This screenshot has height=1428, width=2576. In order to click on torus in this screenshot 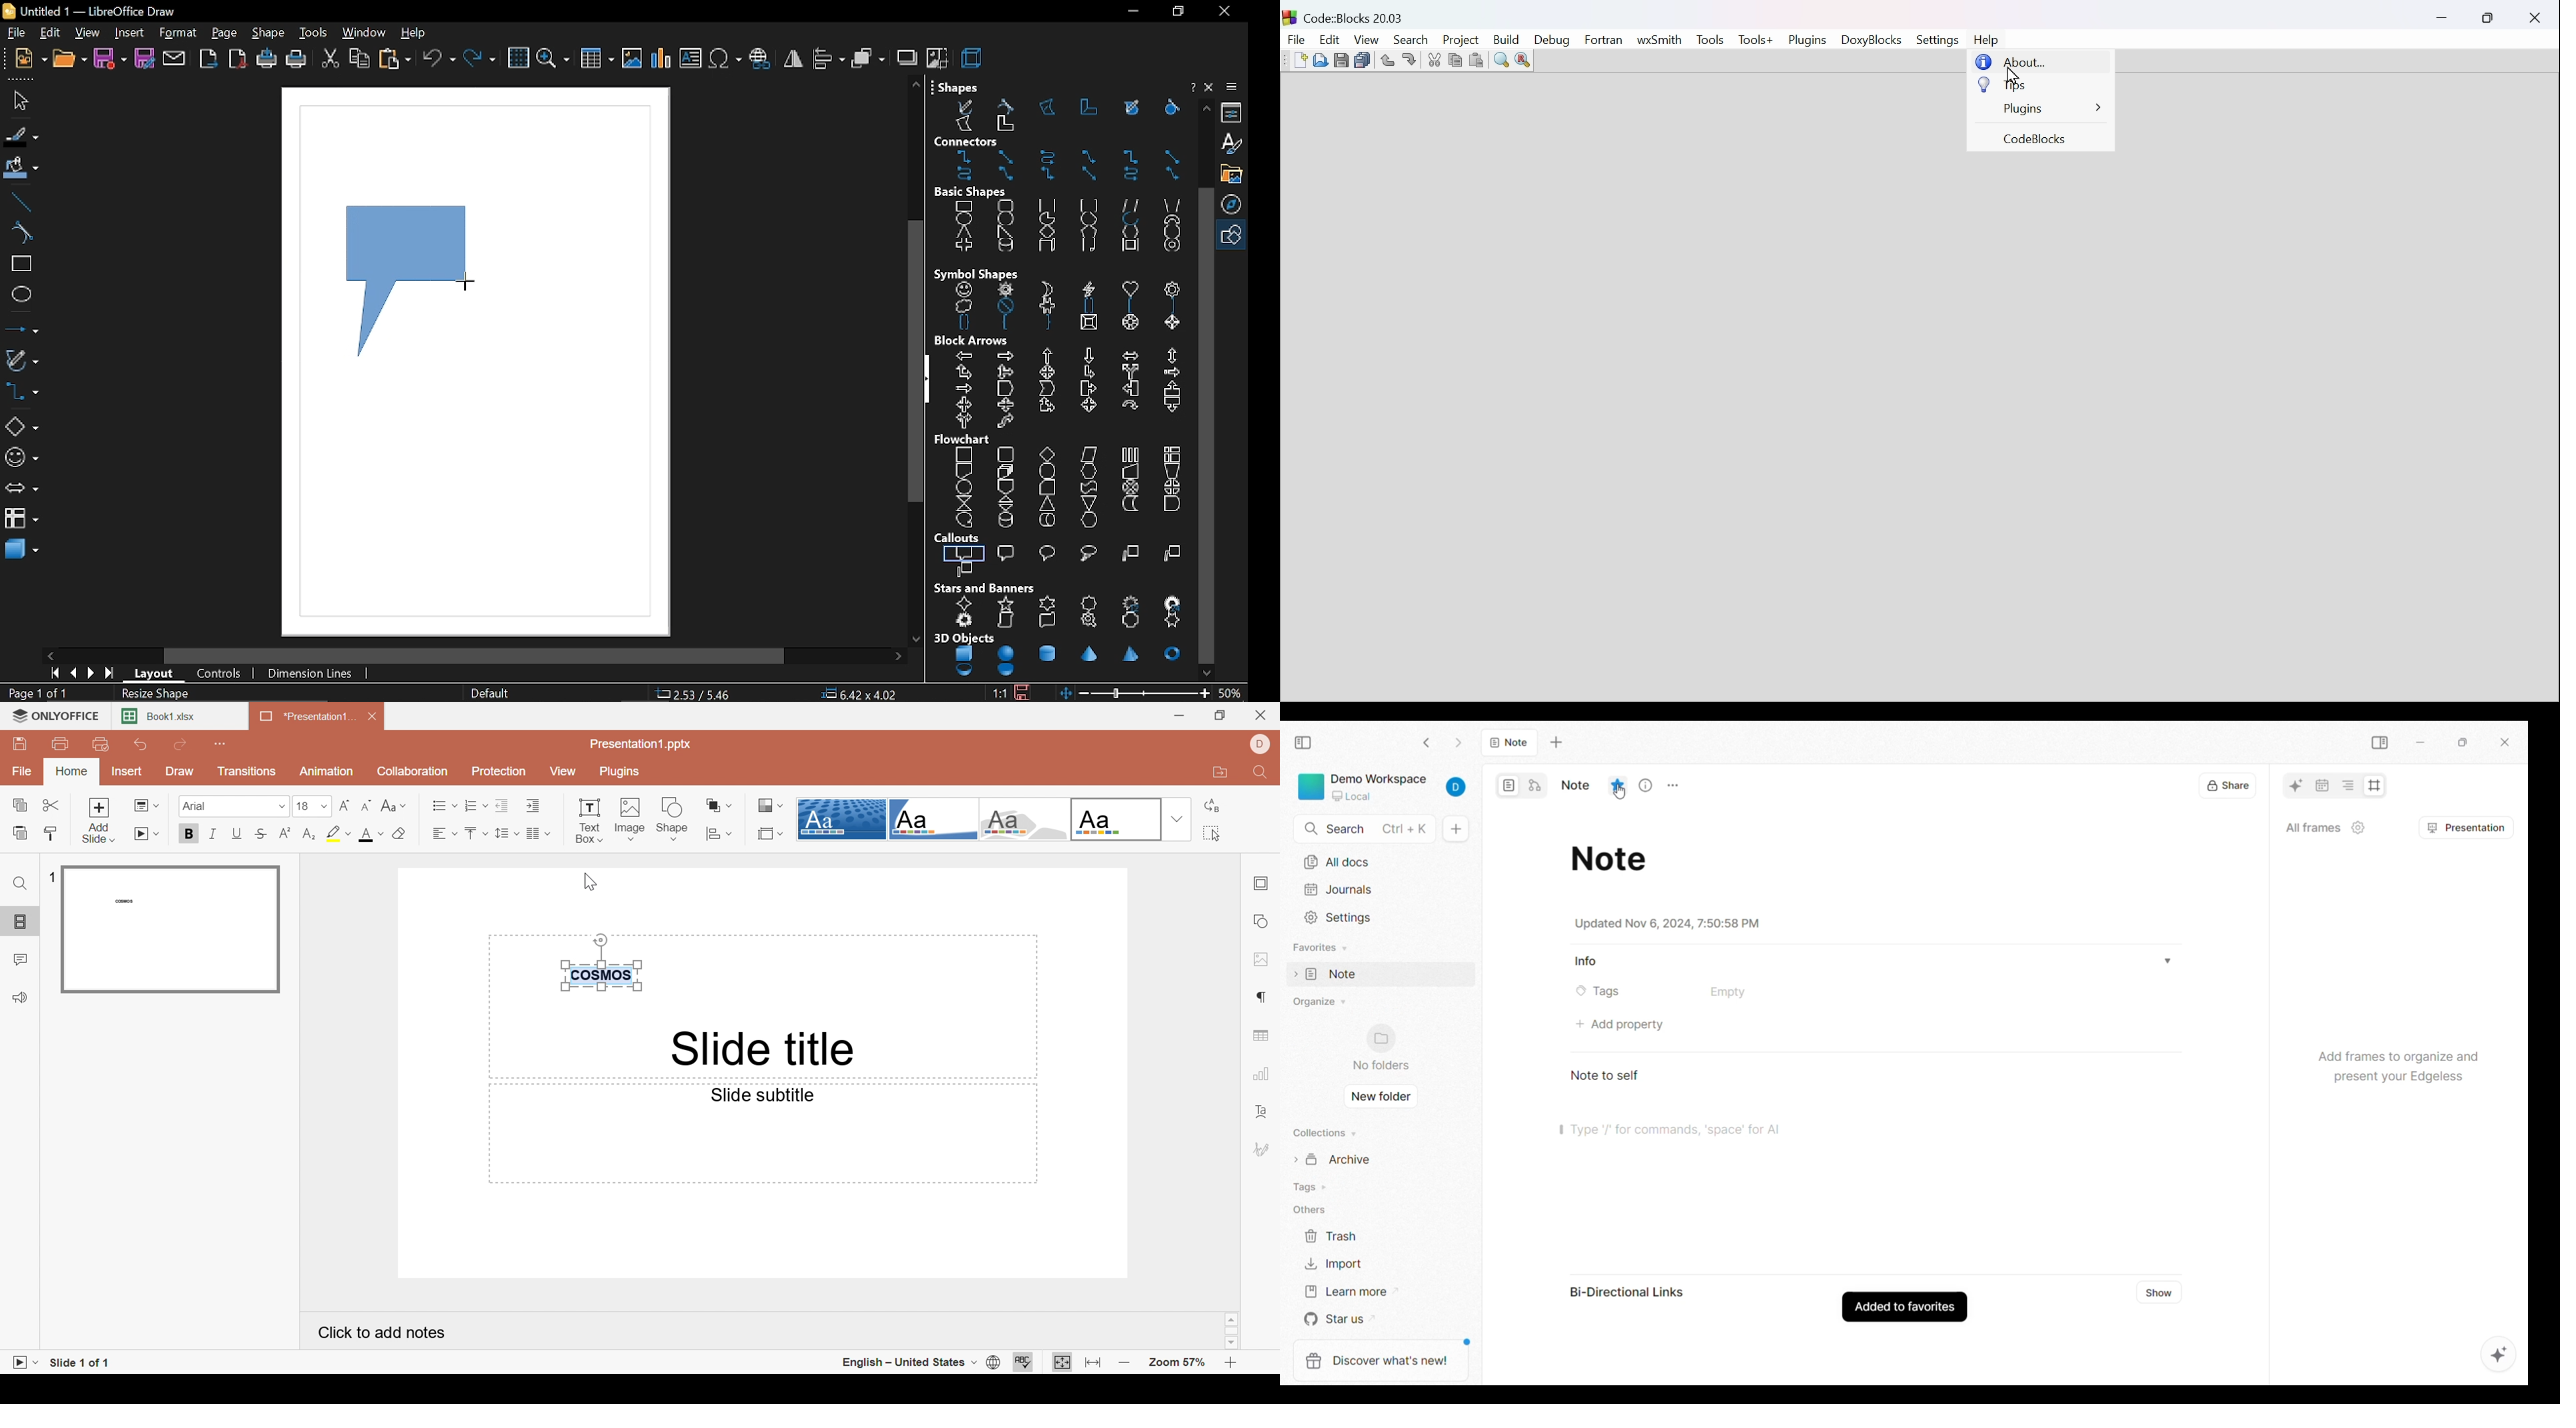, I will do `click(1173, 653)`.